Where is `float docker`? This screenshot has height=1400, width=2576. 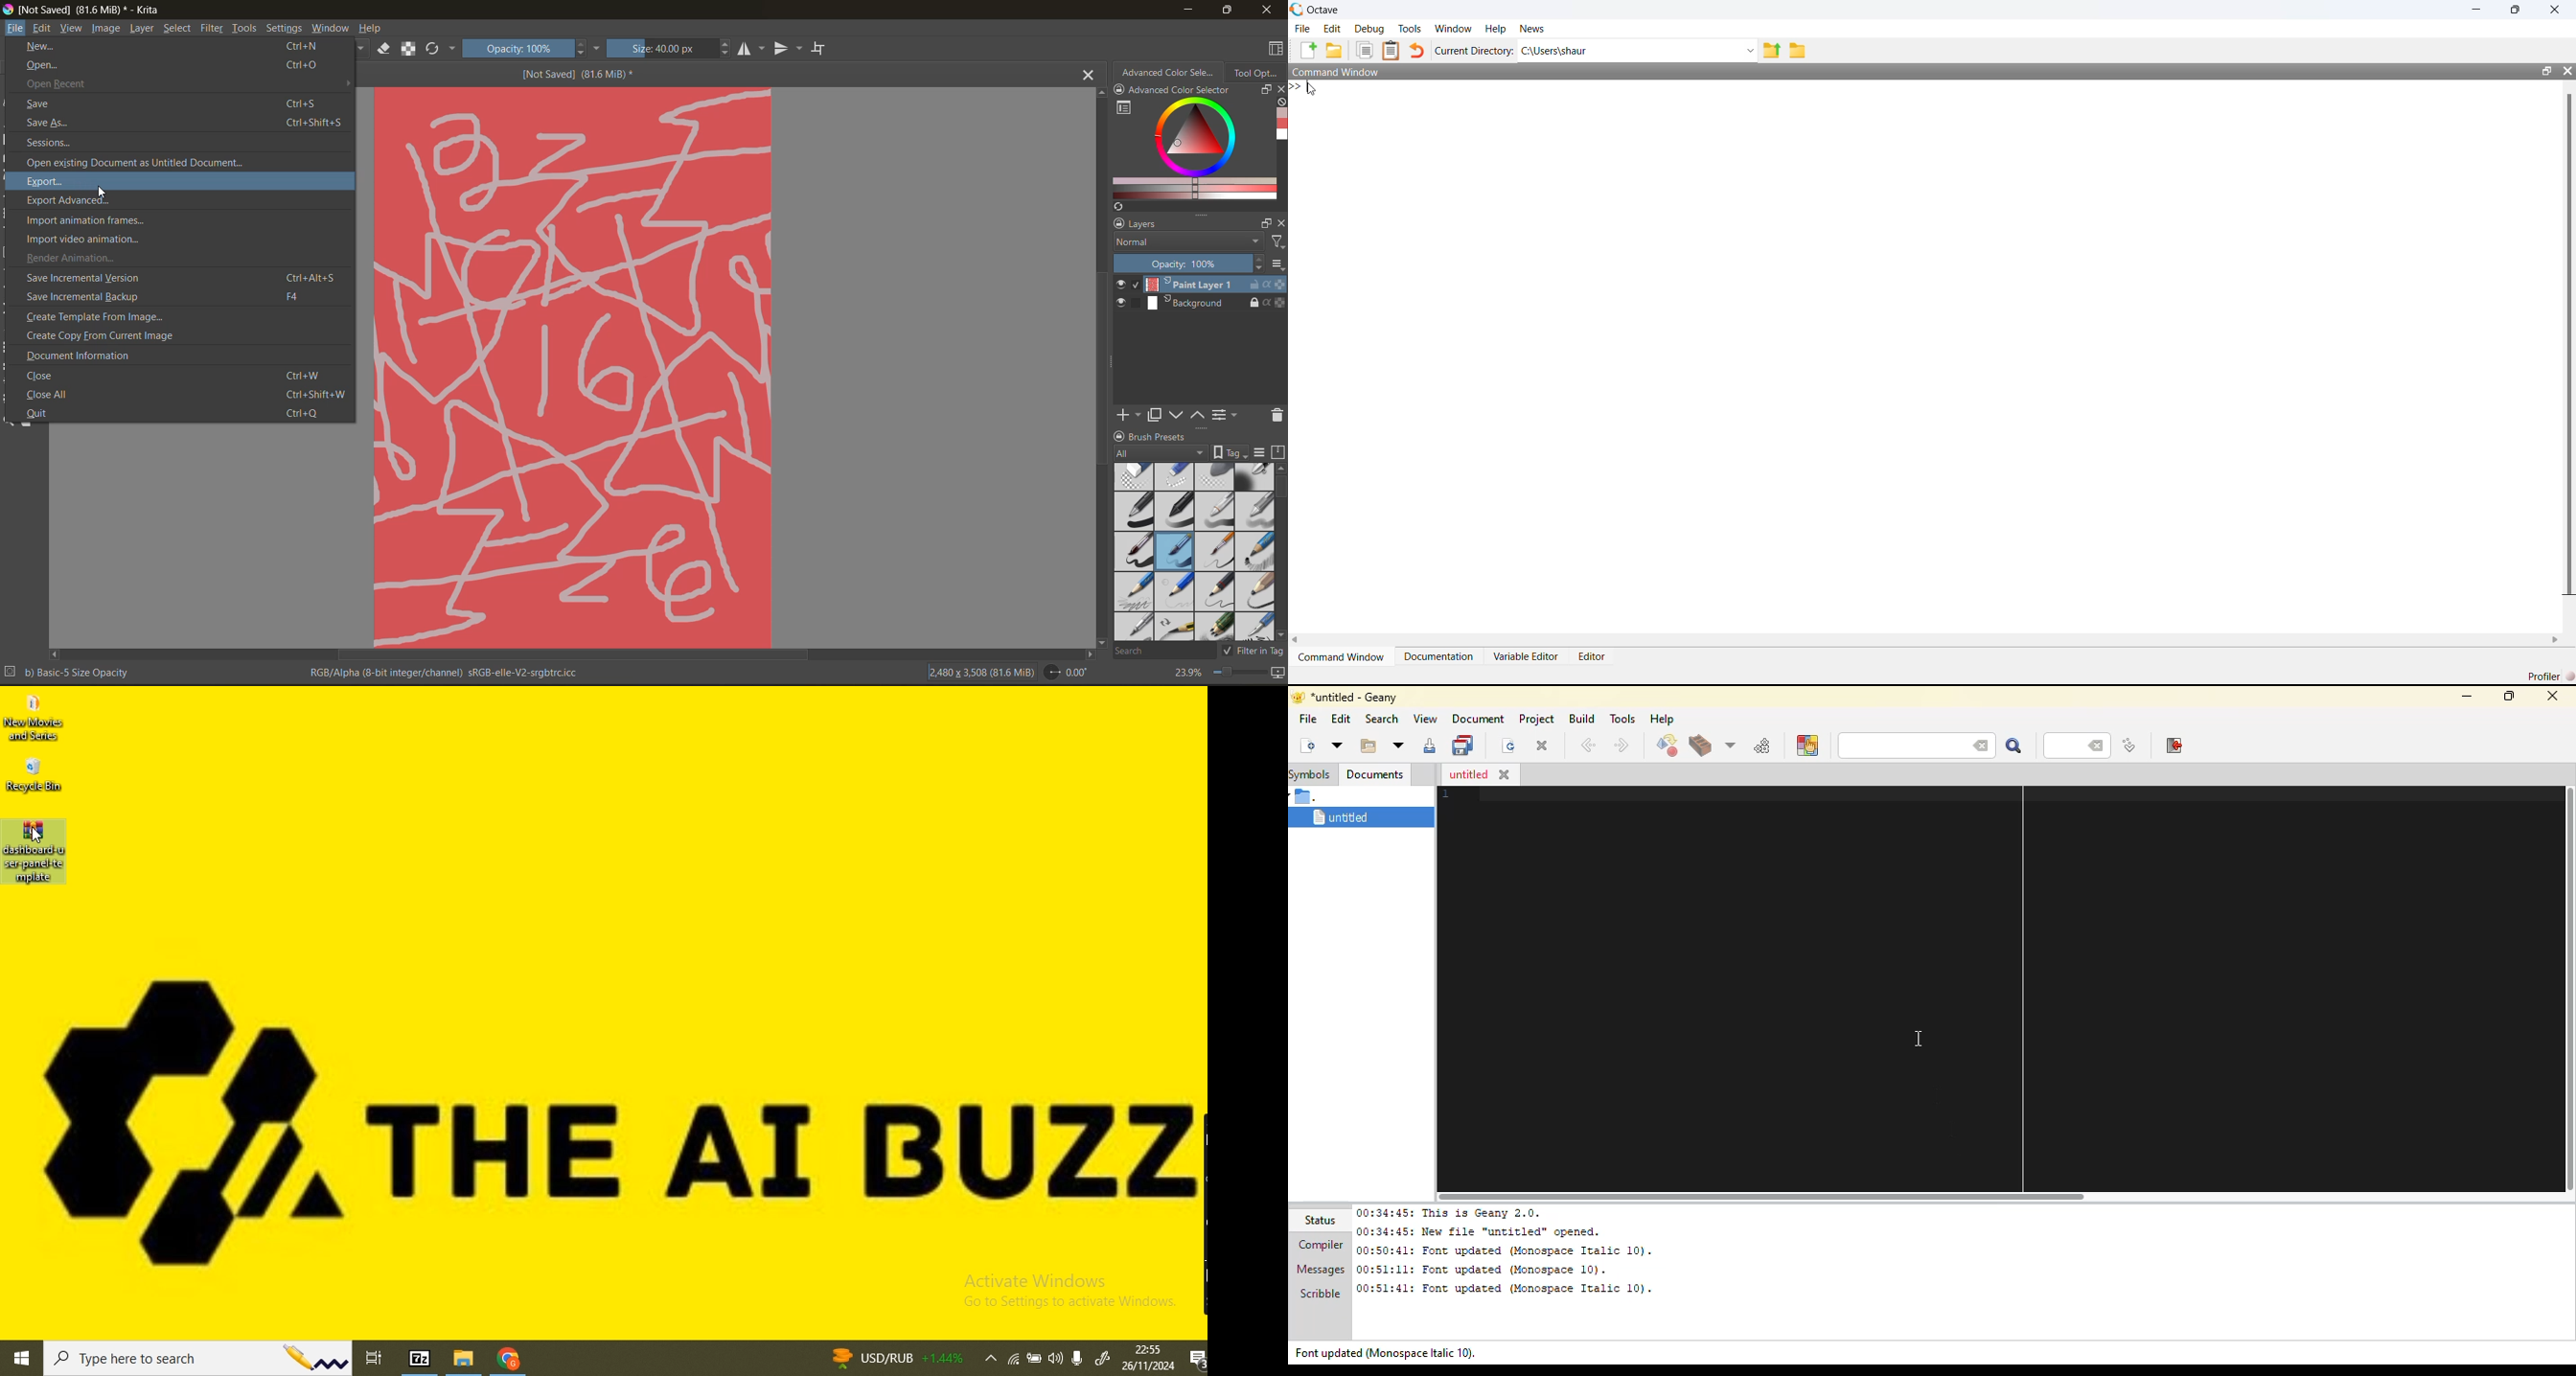
float docker is located at coordinates (1265, 89).